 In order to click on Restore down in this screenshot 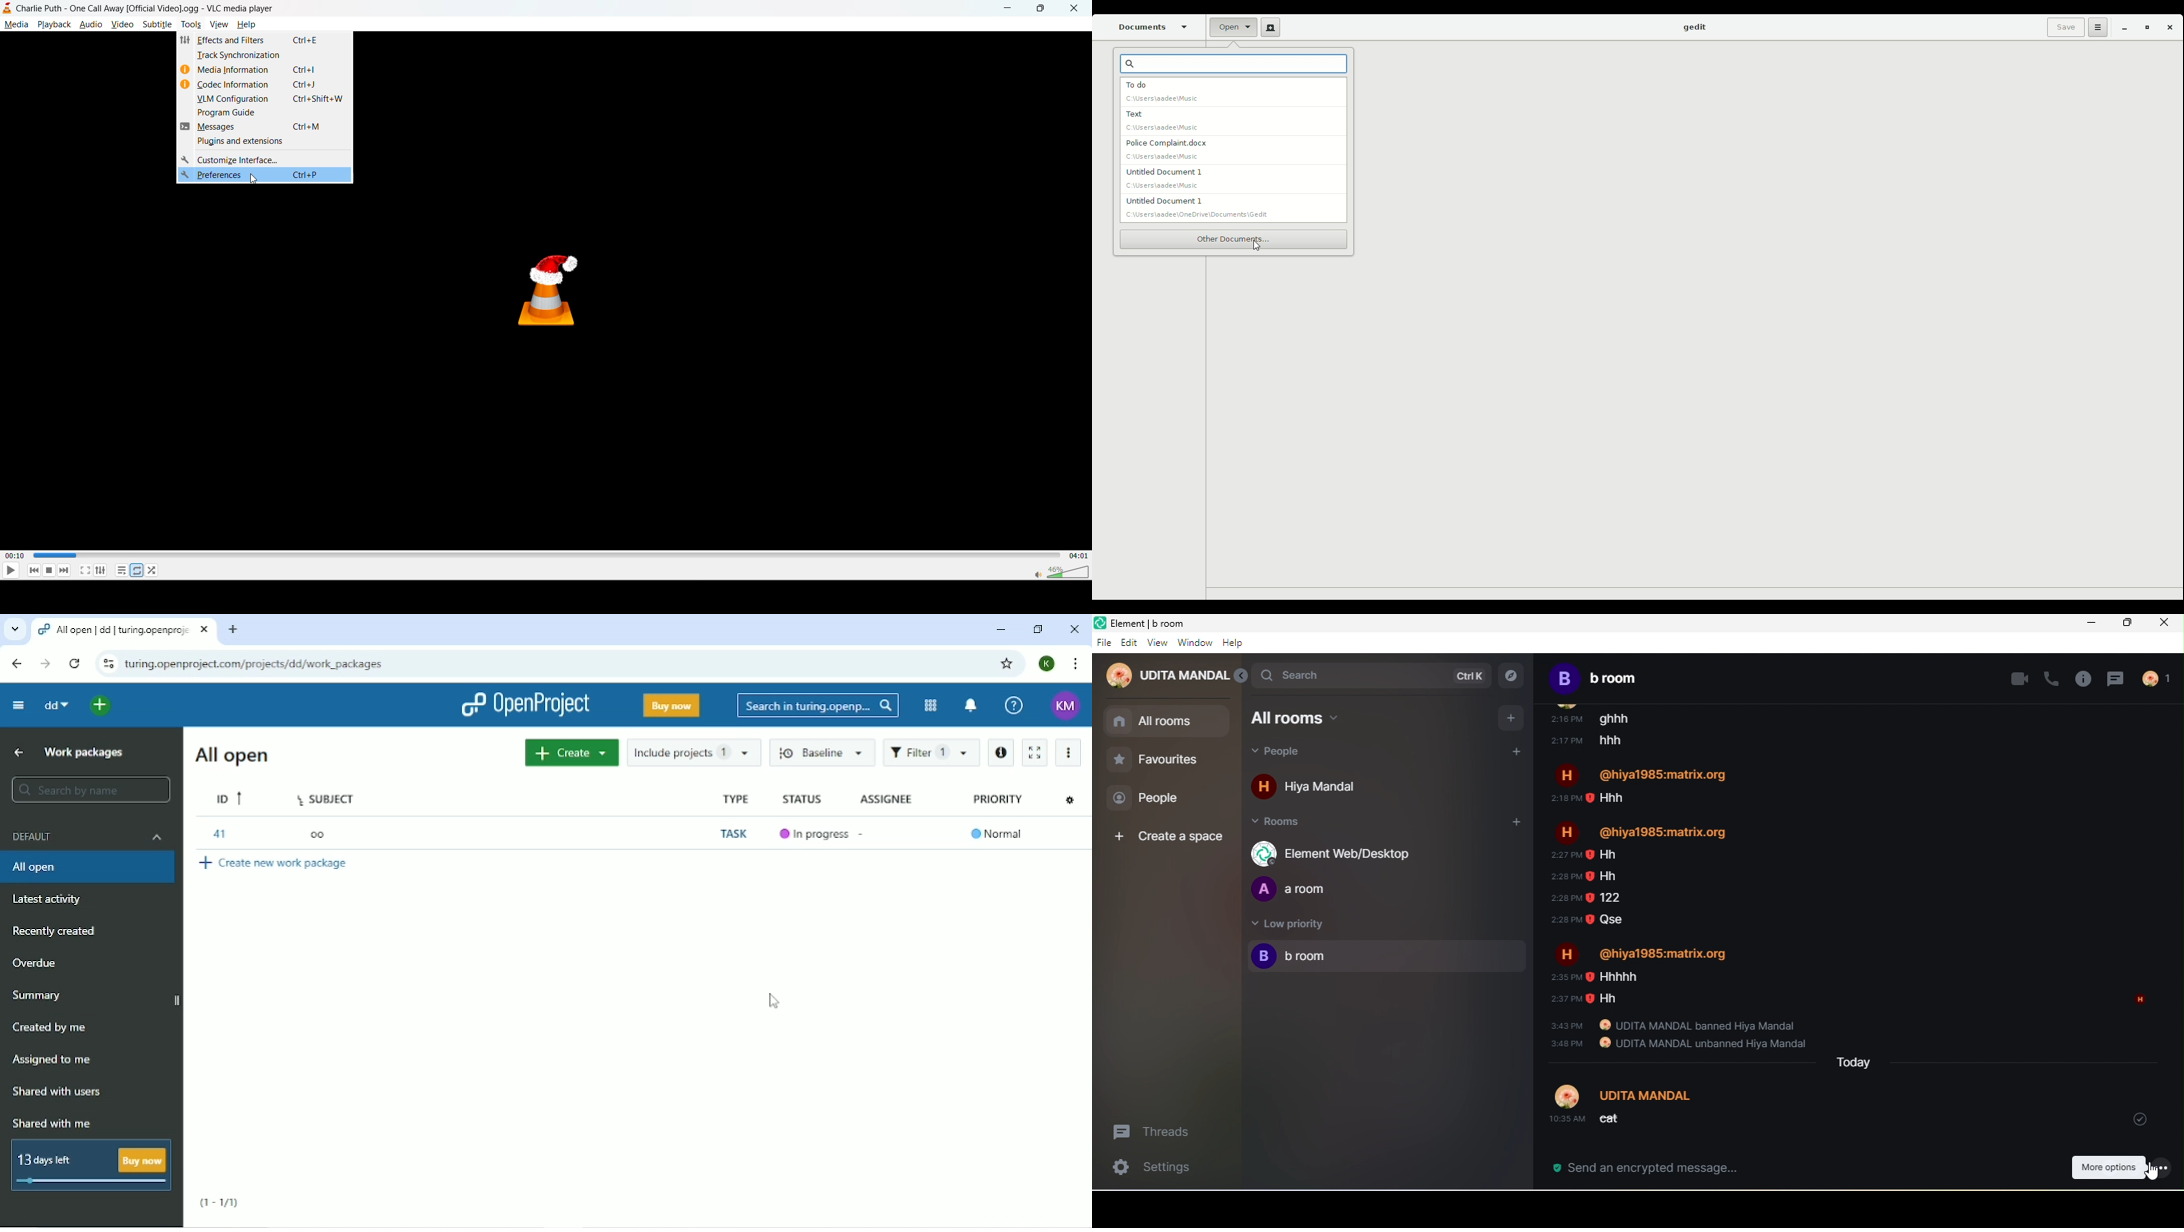, I will do `click(1038, 629)`.